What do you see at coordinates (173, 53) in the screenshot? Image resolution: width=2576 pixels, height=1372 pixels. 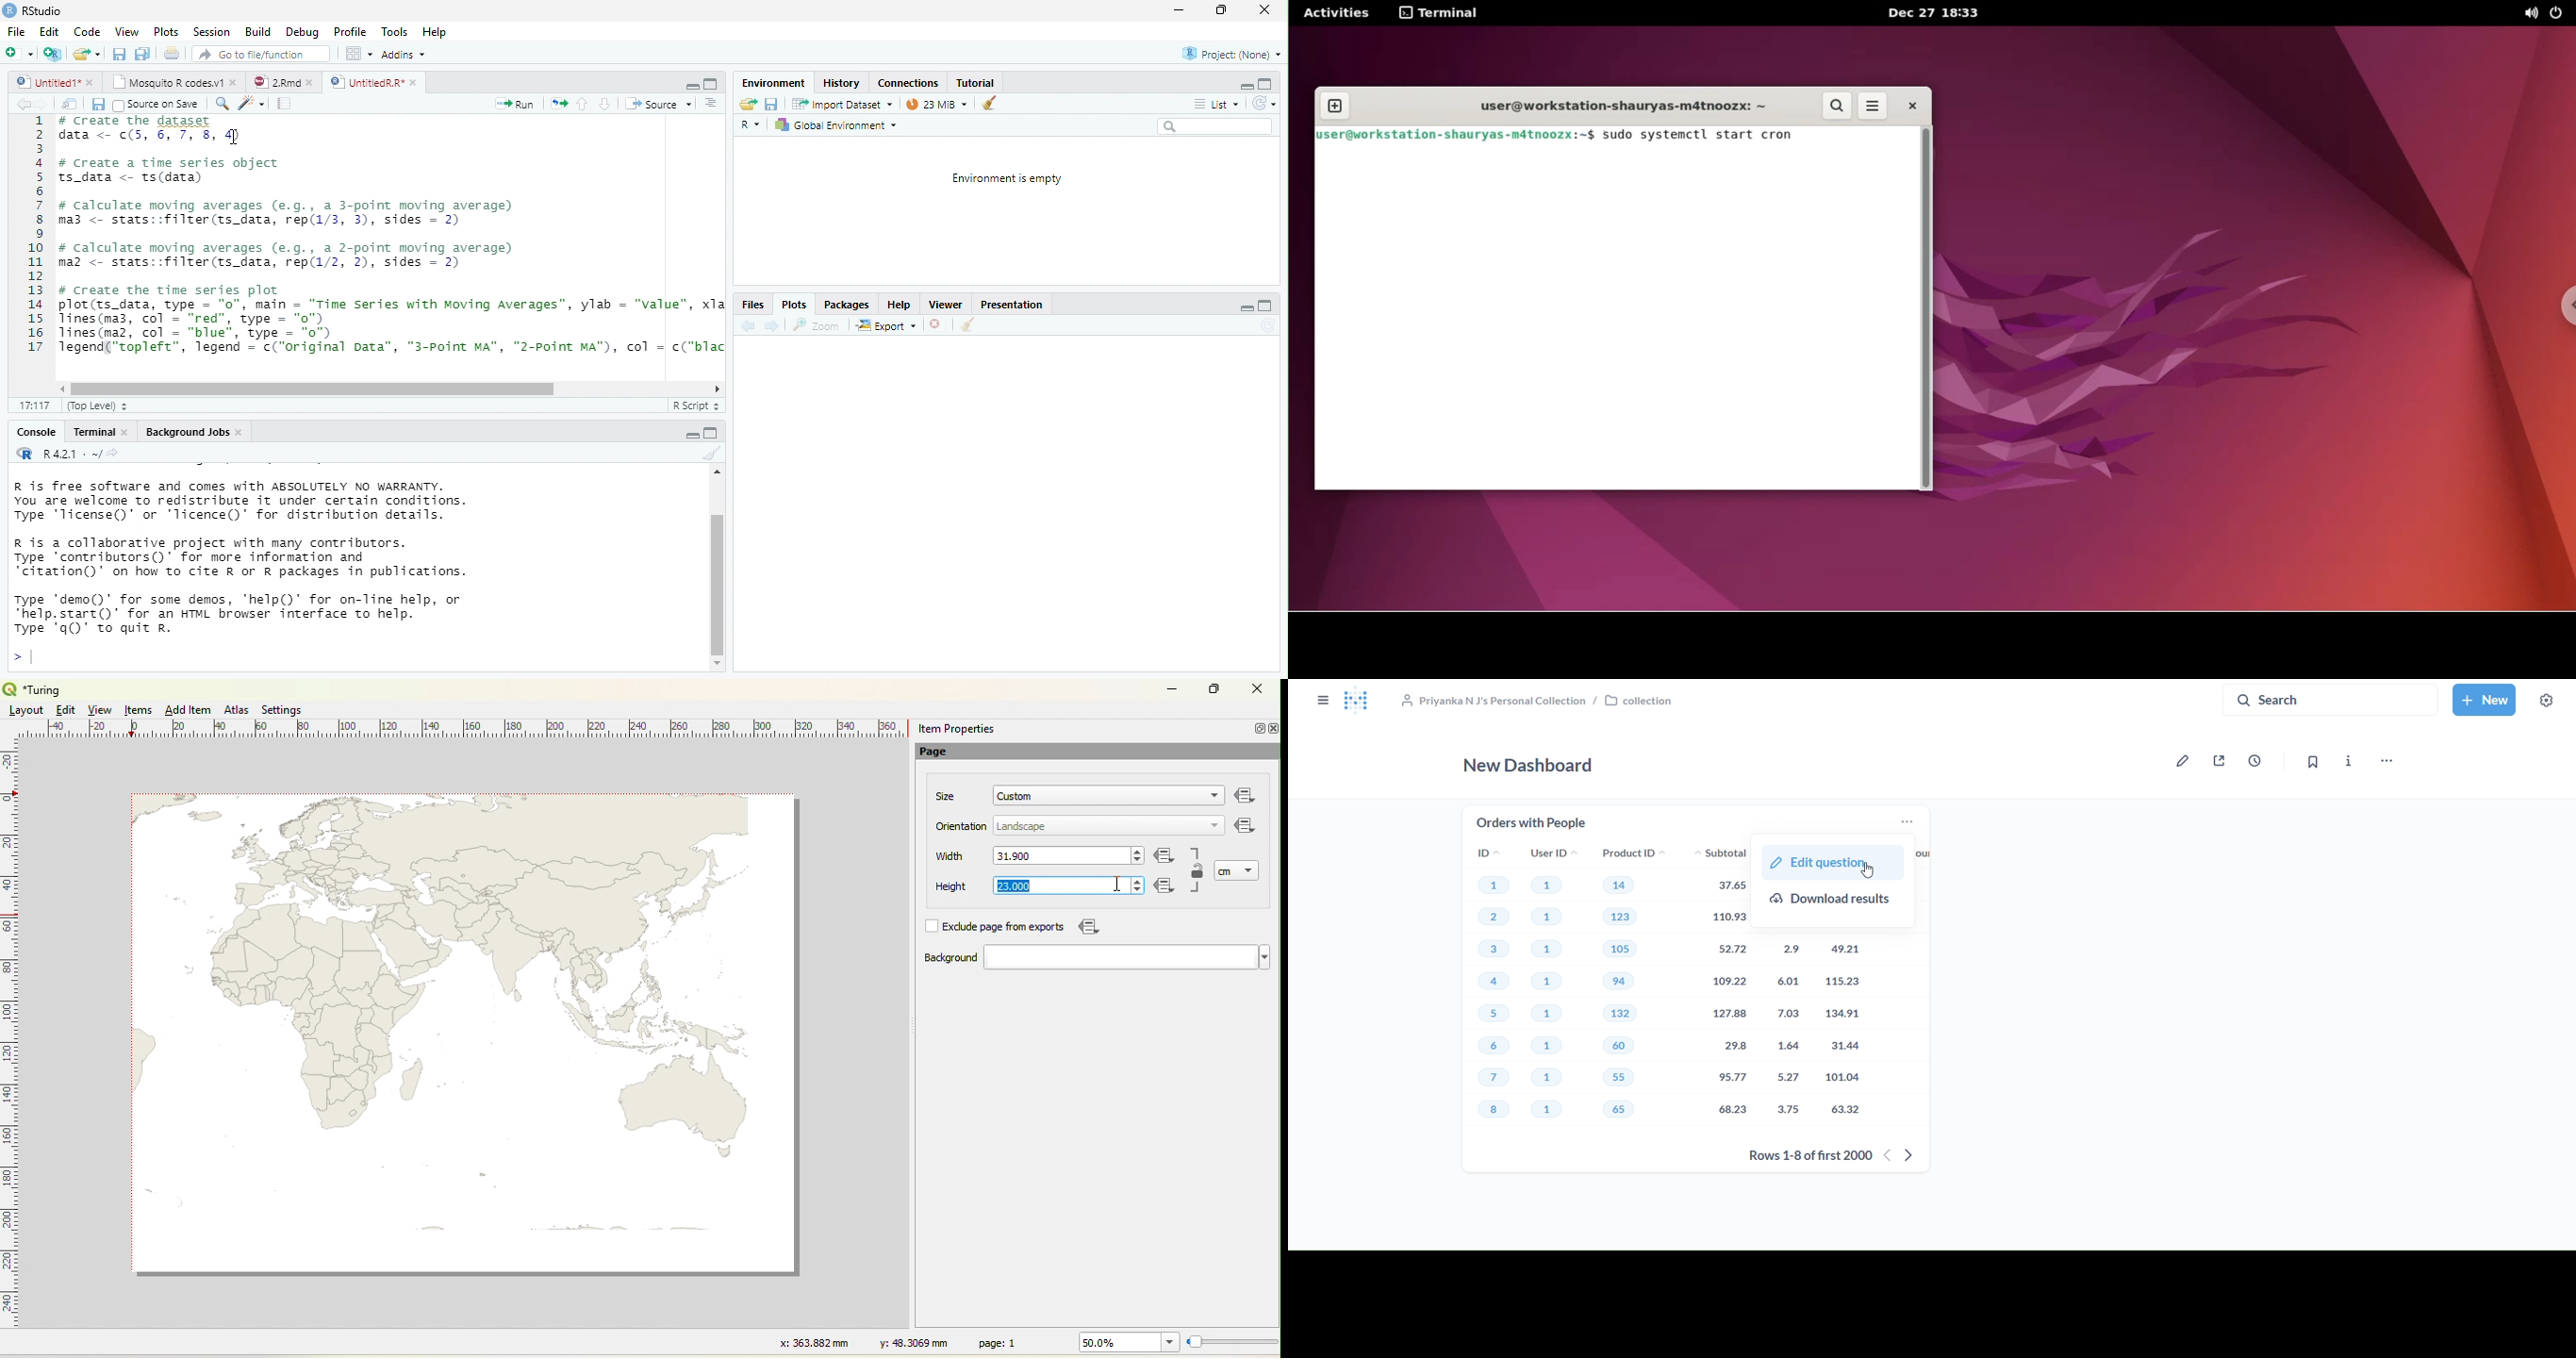 I see `print current file` at bounding box center [173, 53].